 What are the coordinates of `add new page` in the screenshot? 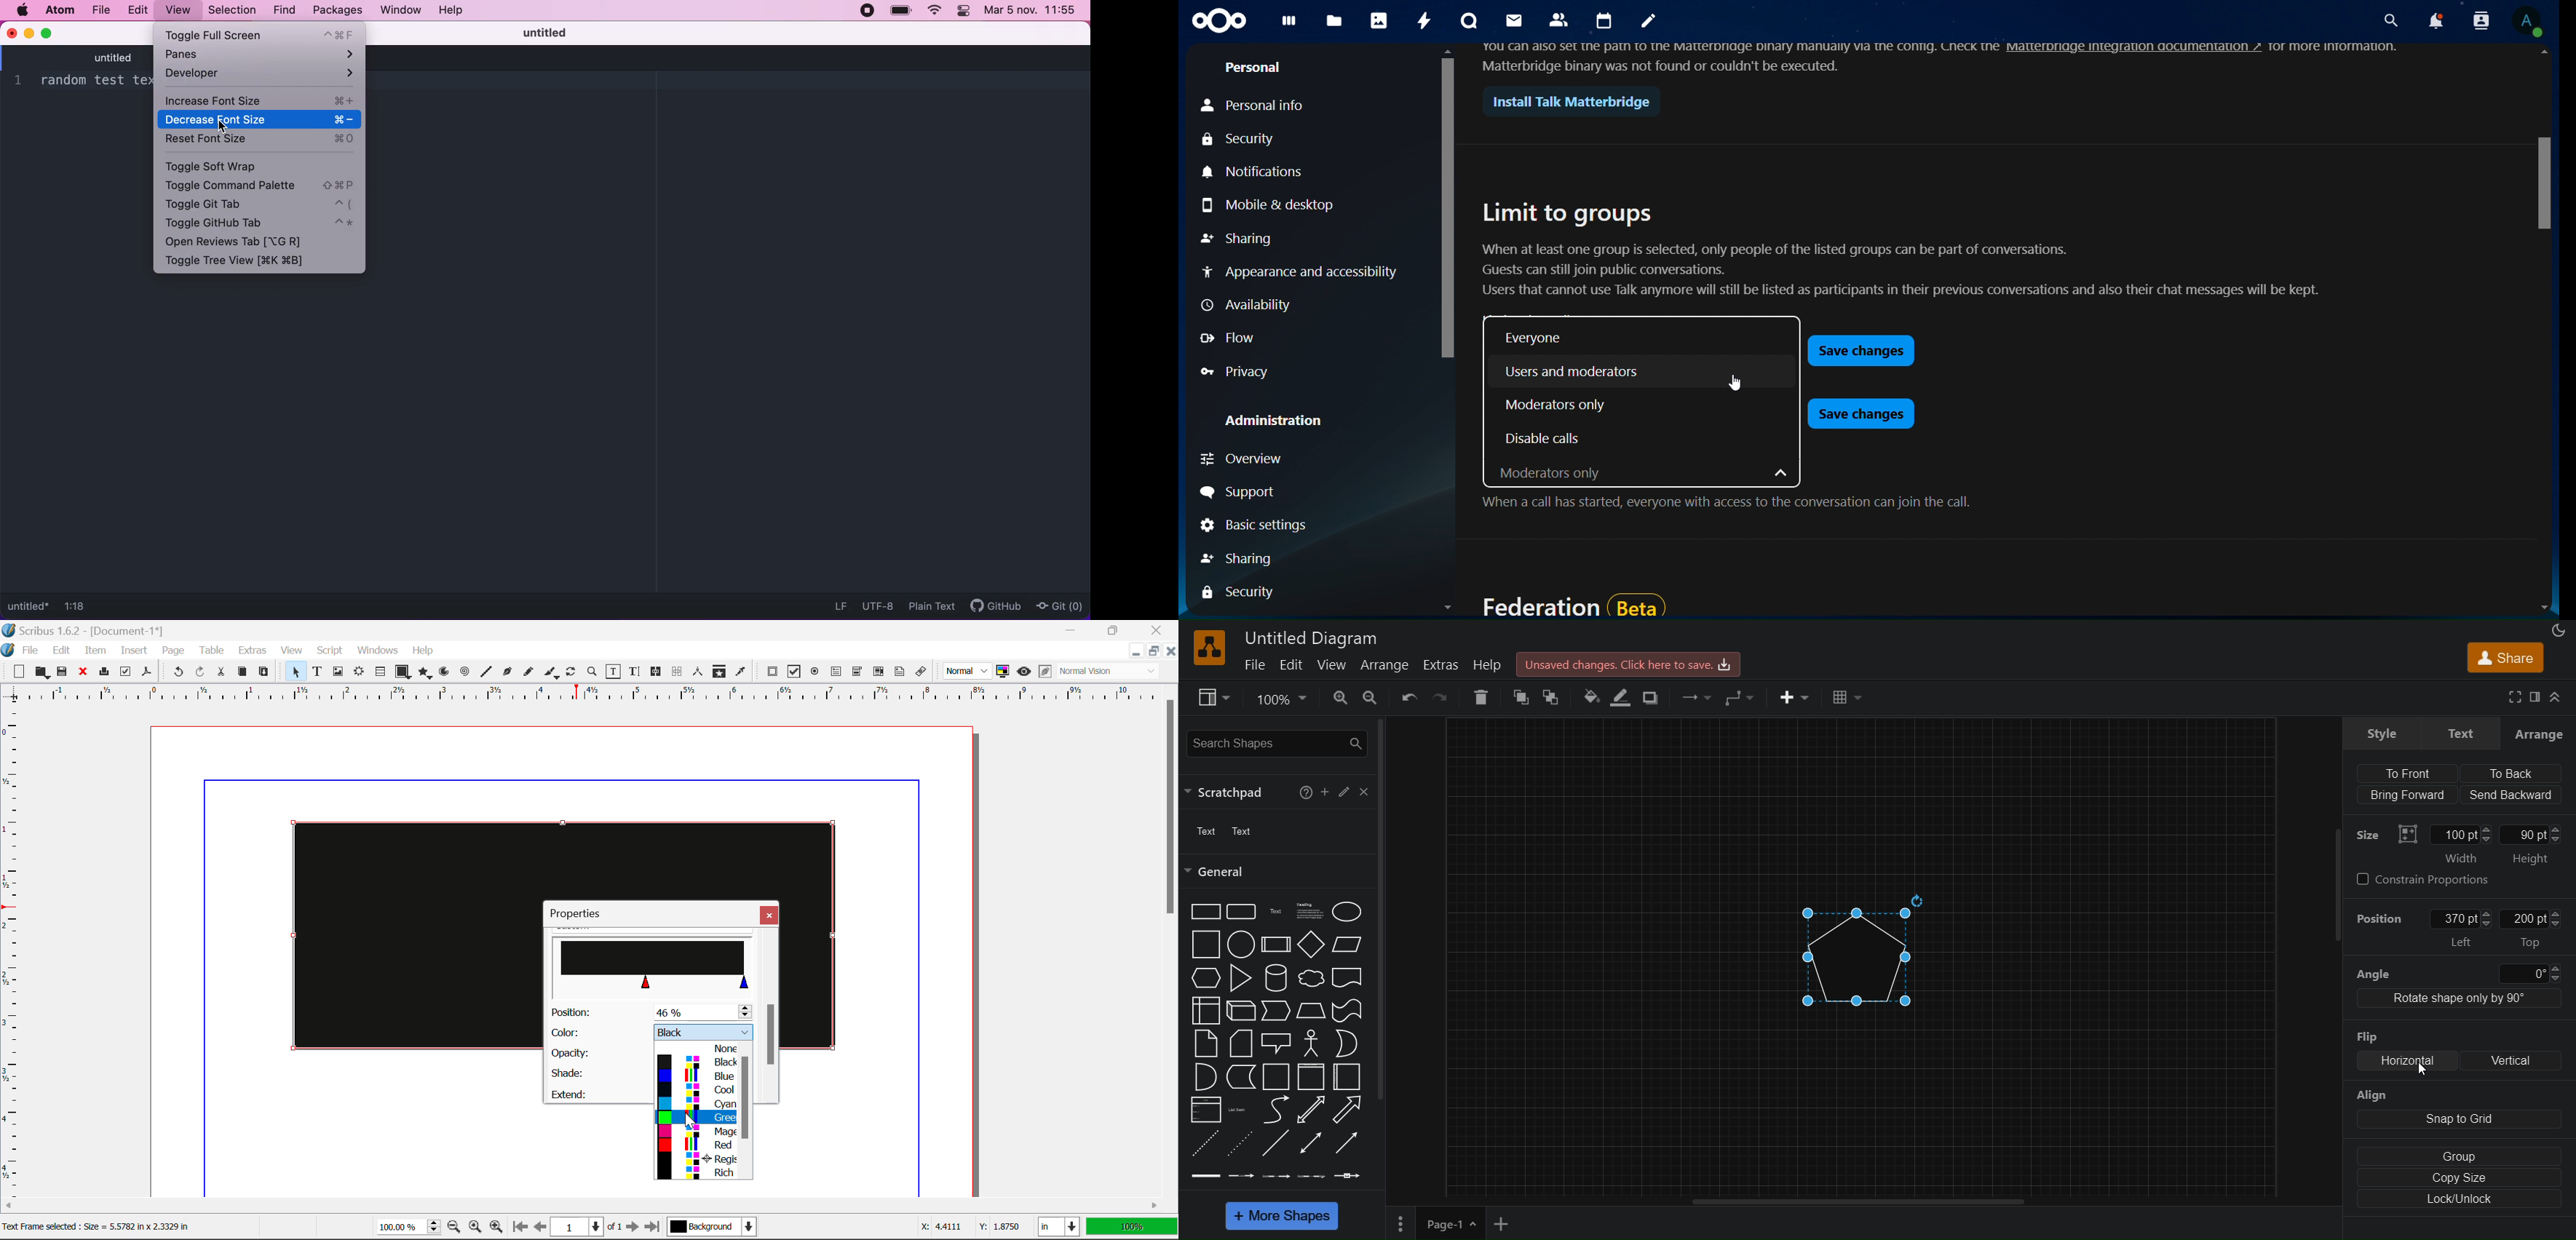 It's located at (1502, 1224).